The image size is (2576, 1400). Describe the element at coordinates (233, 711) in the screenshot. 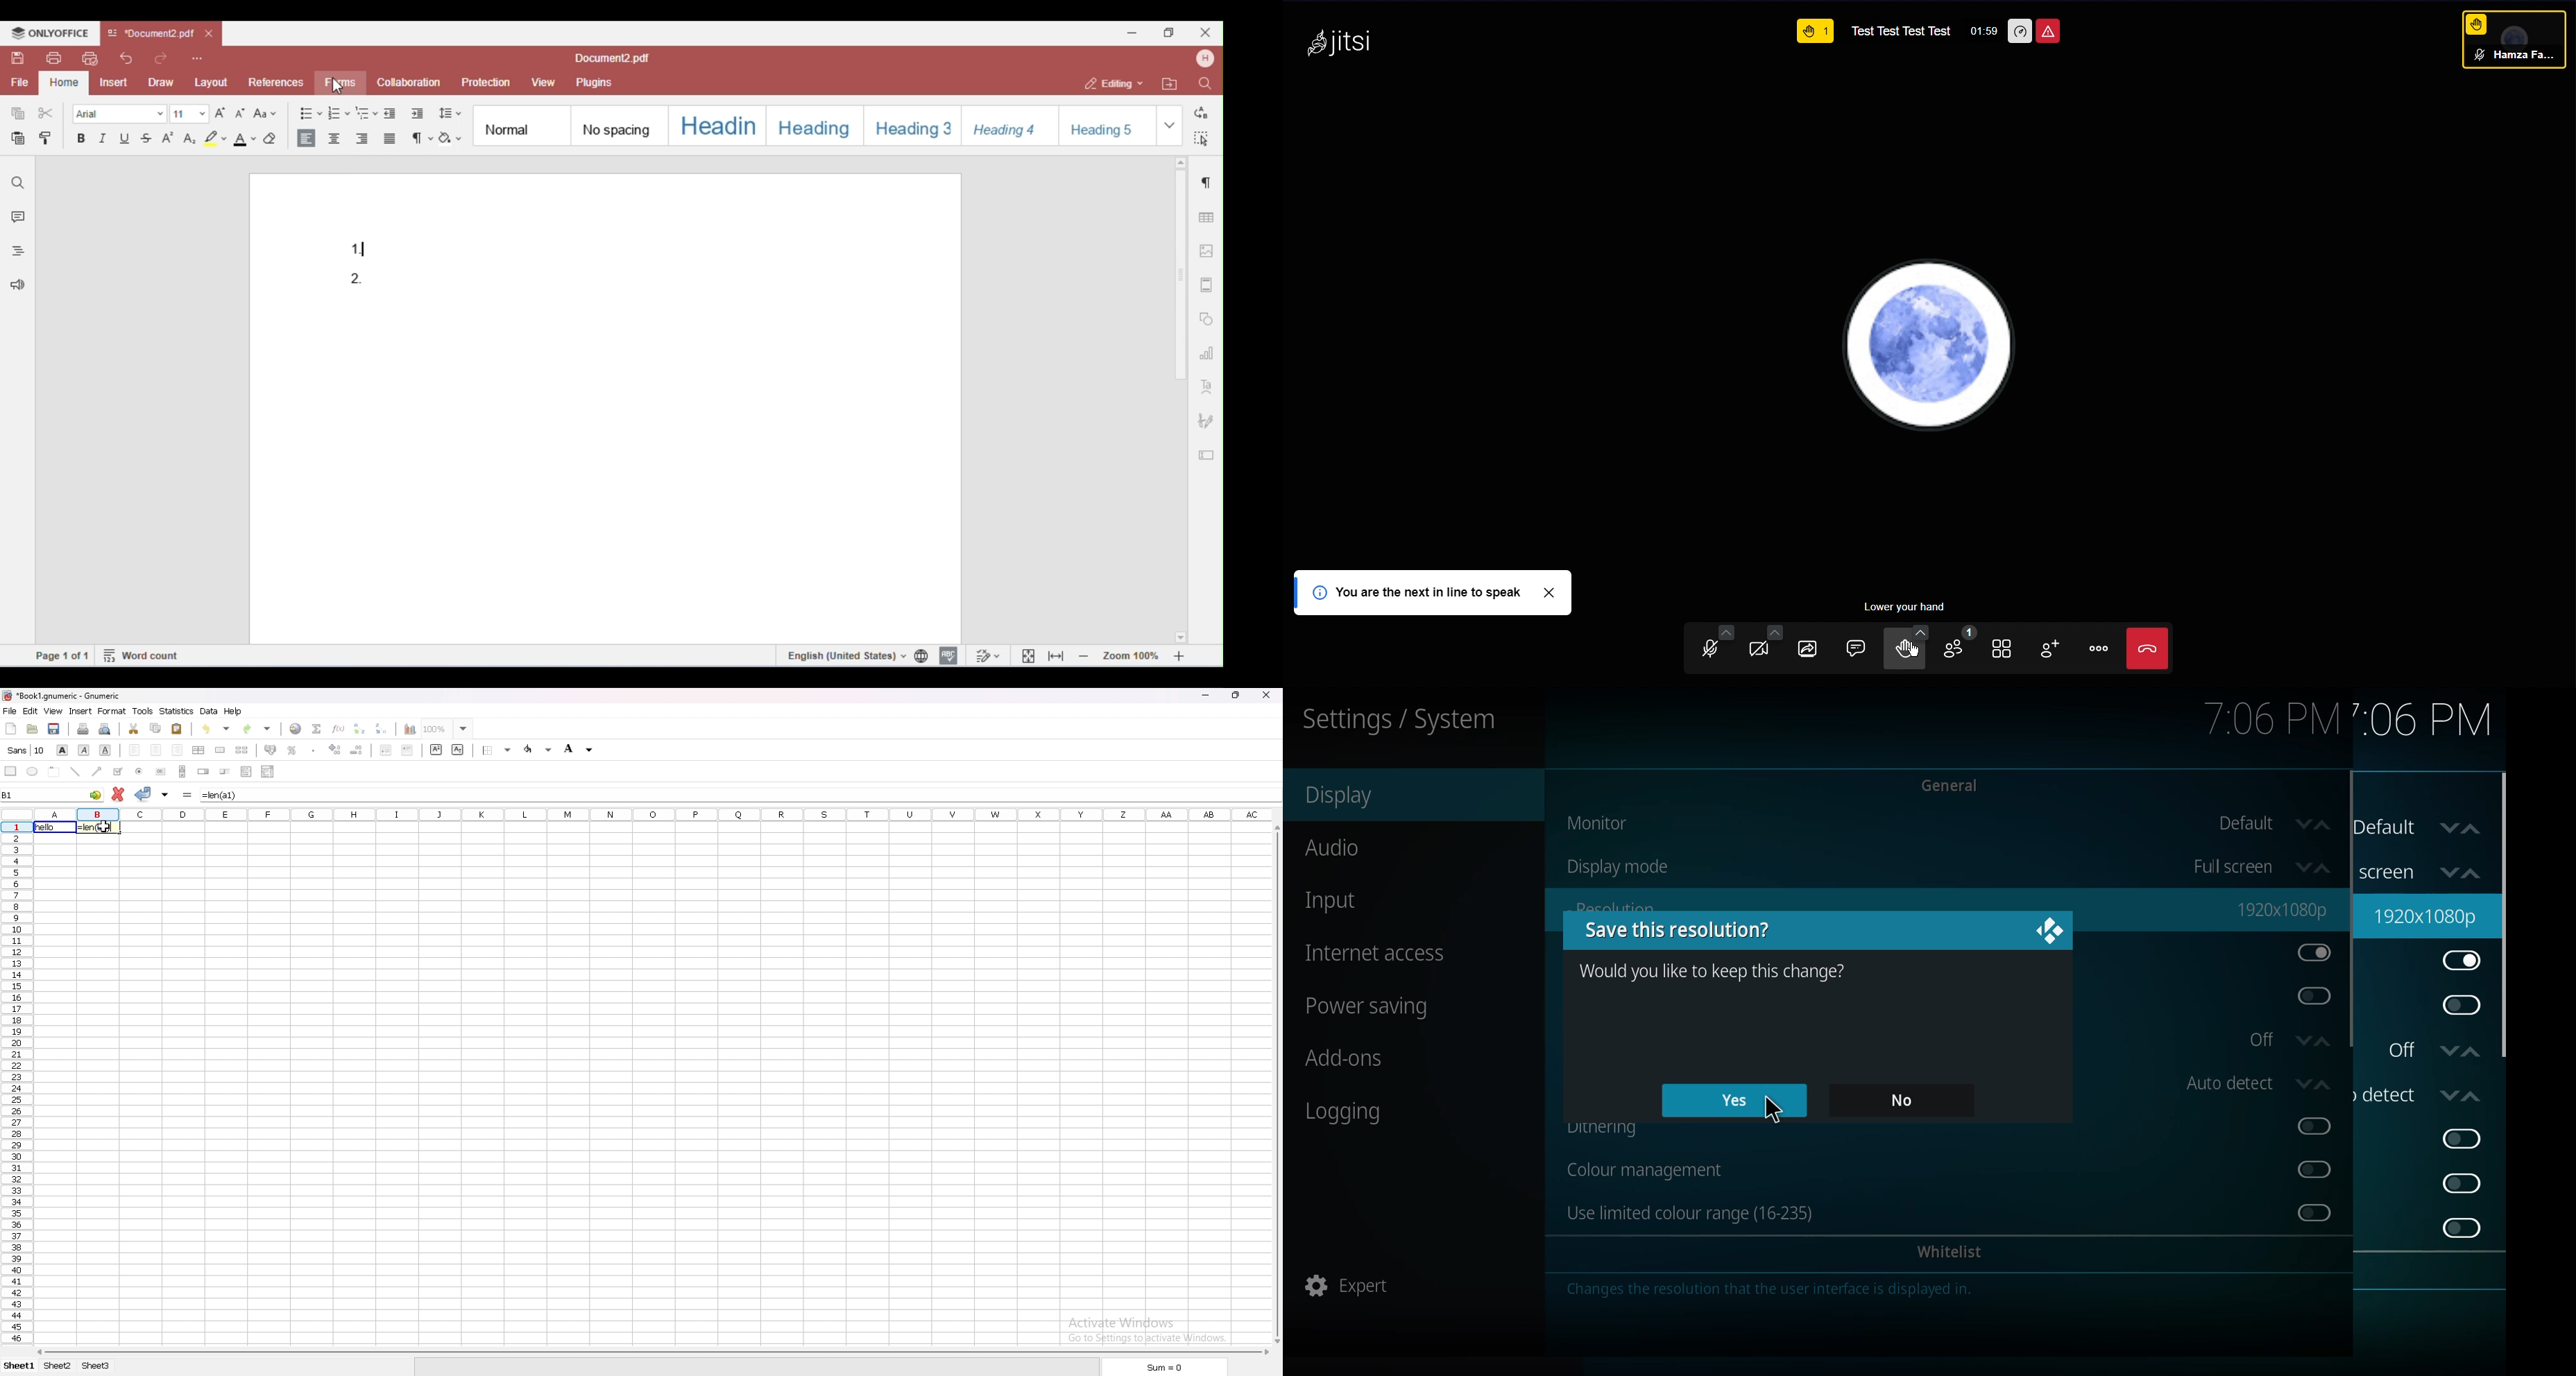

I see `help` at that location.